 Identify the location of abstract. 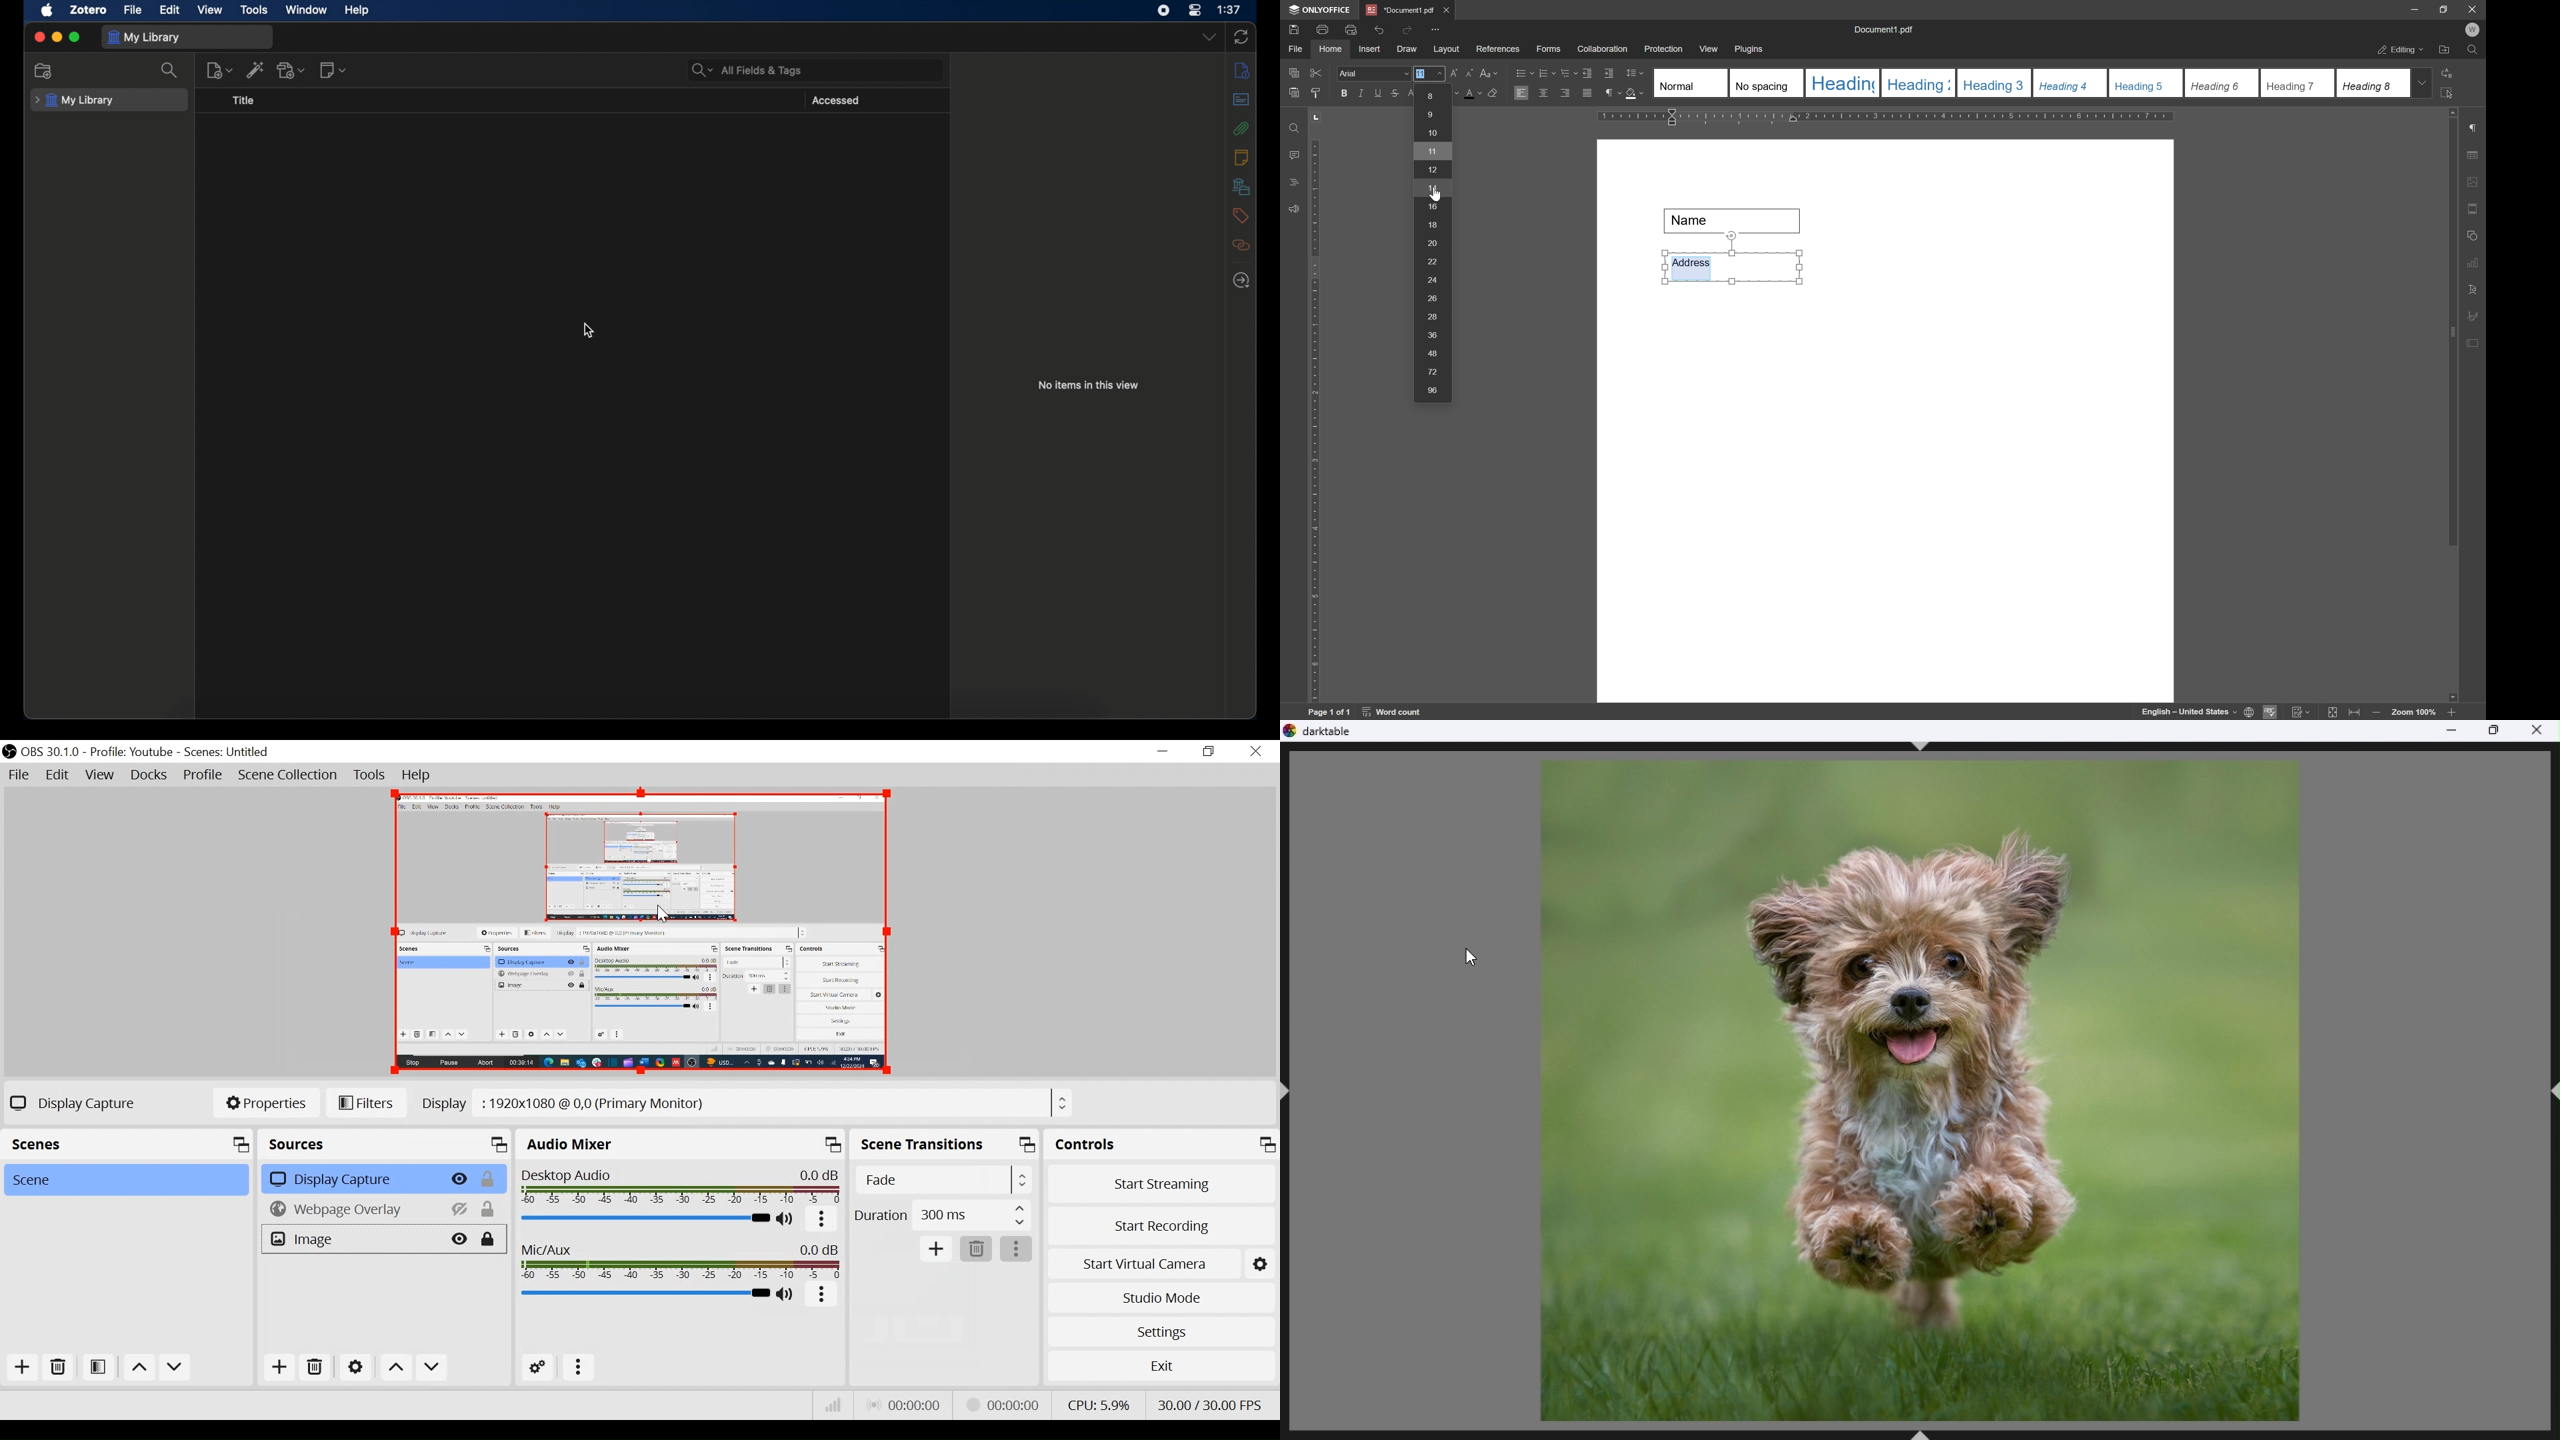
(1241, 99).